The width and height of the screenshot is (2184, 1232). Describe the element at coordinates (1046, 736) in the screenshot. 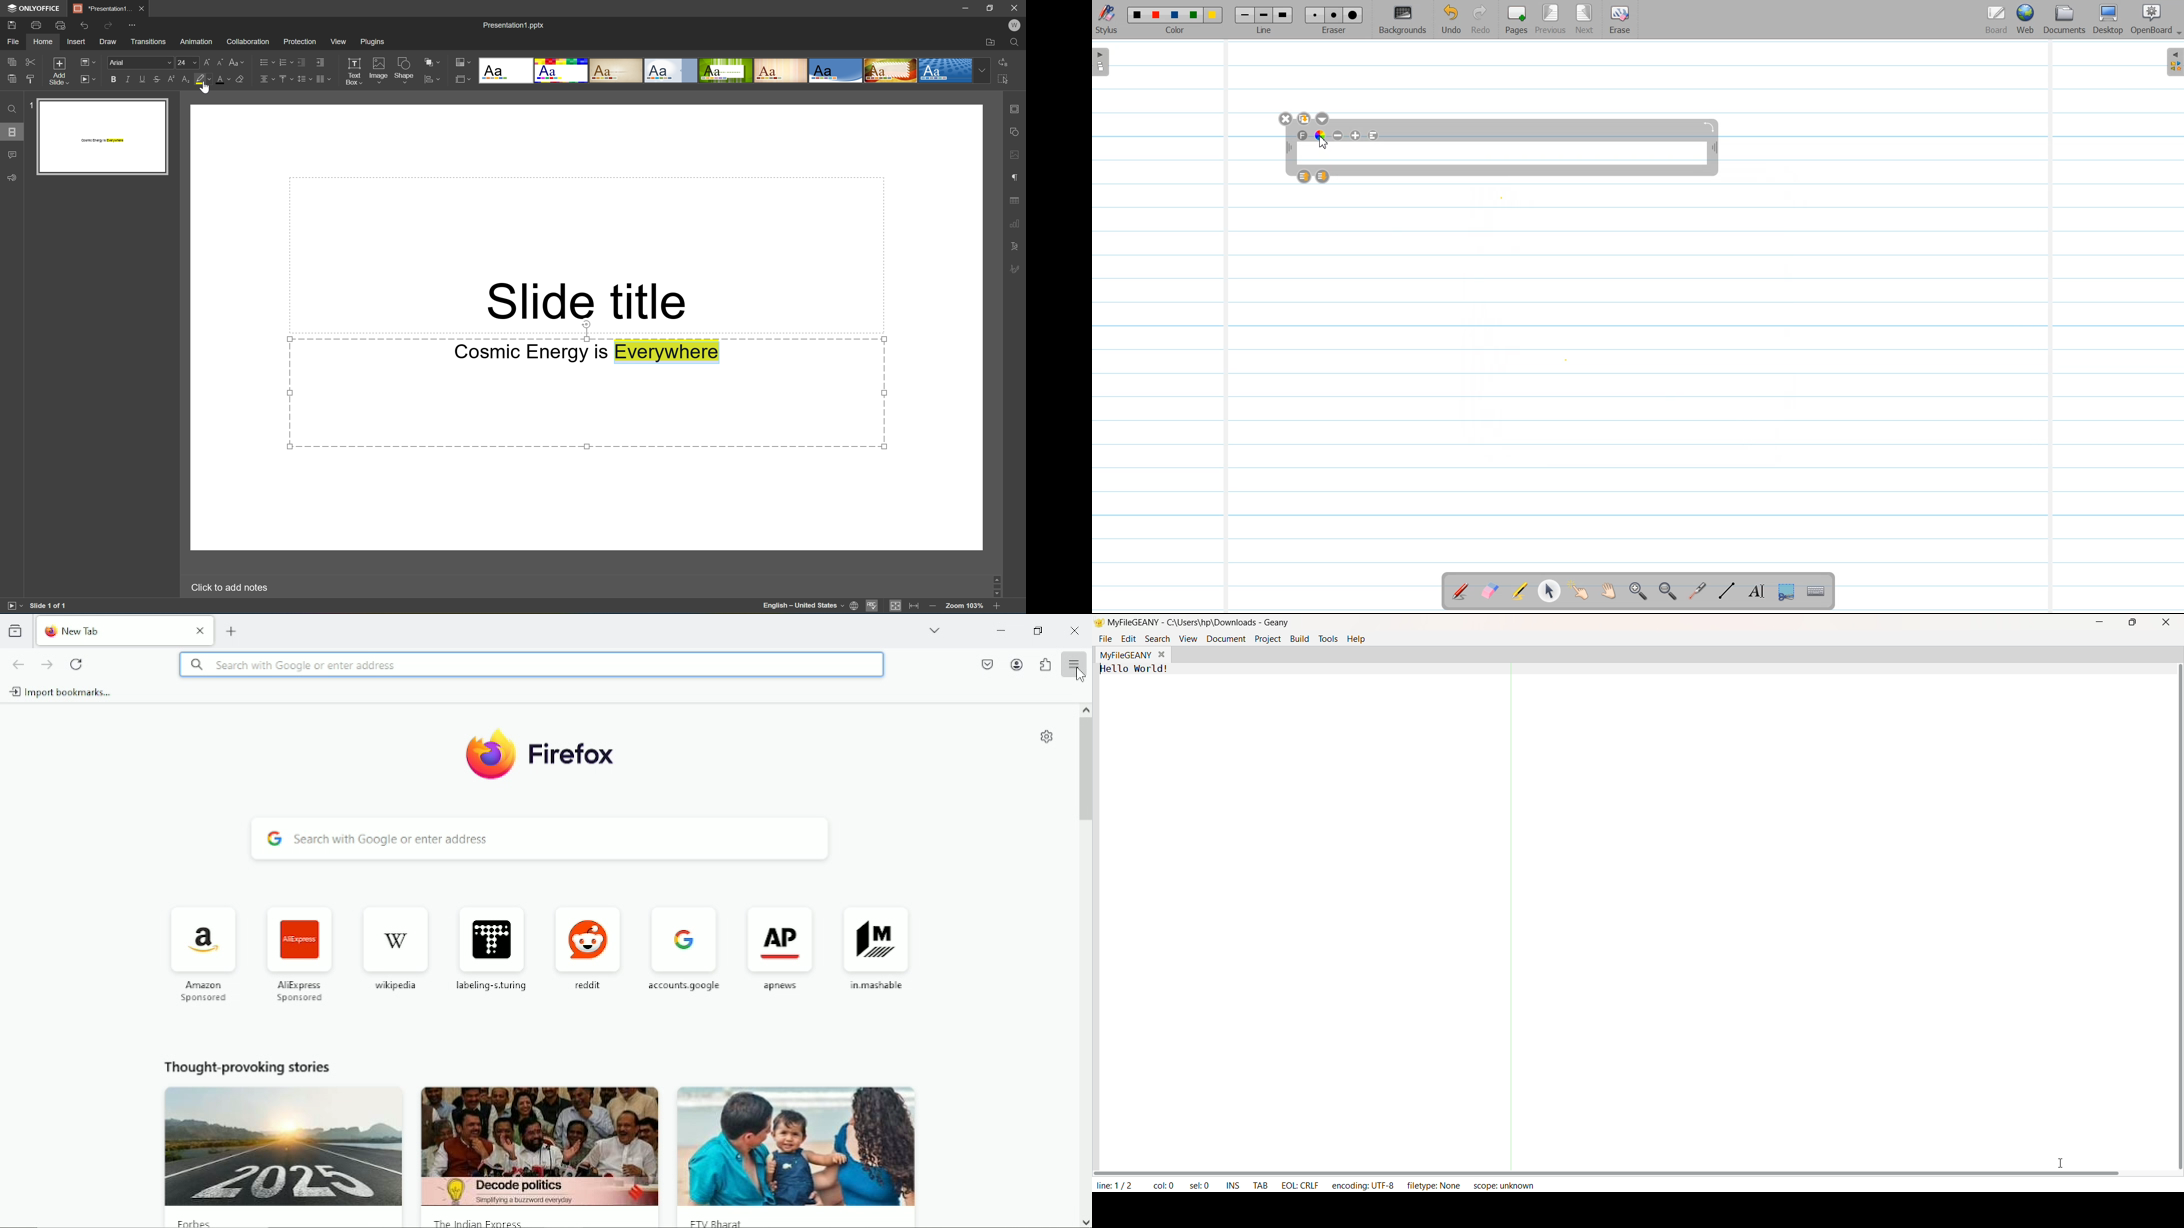

I see `customize new tab` at that location.